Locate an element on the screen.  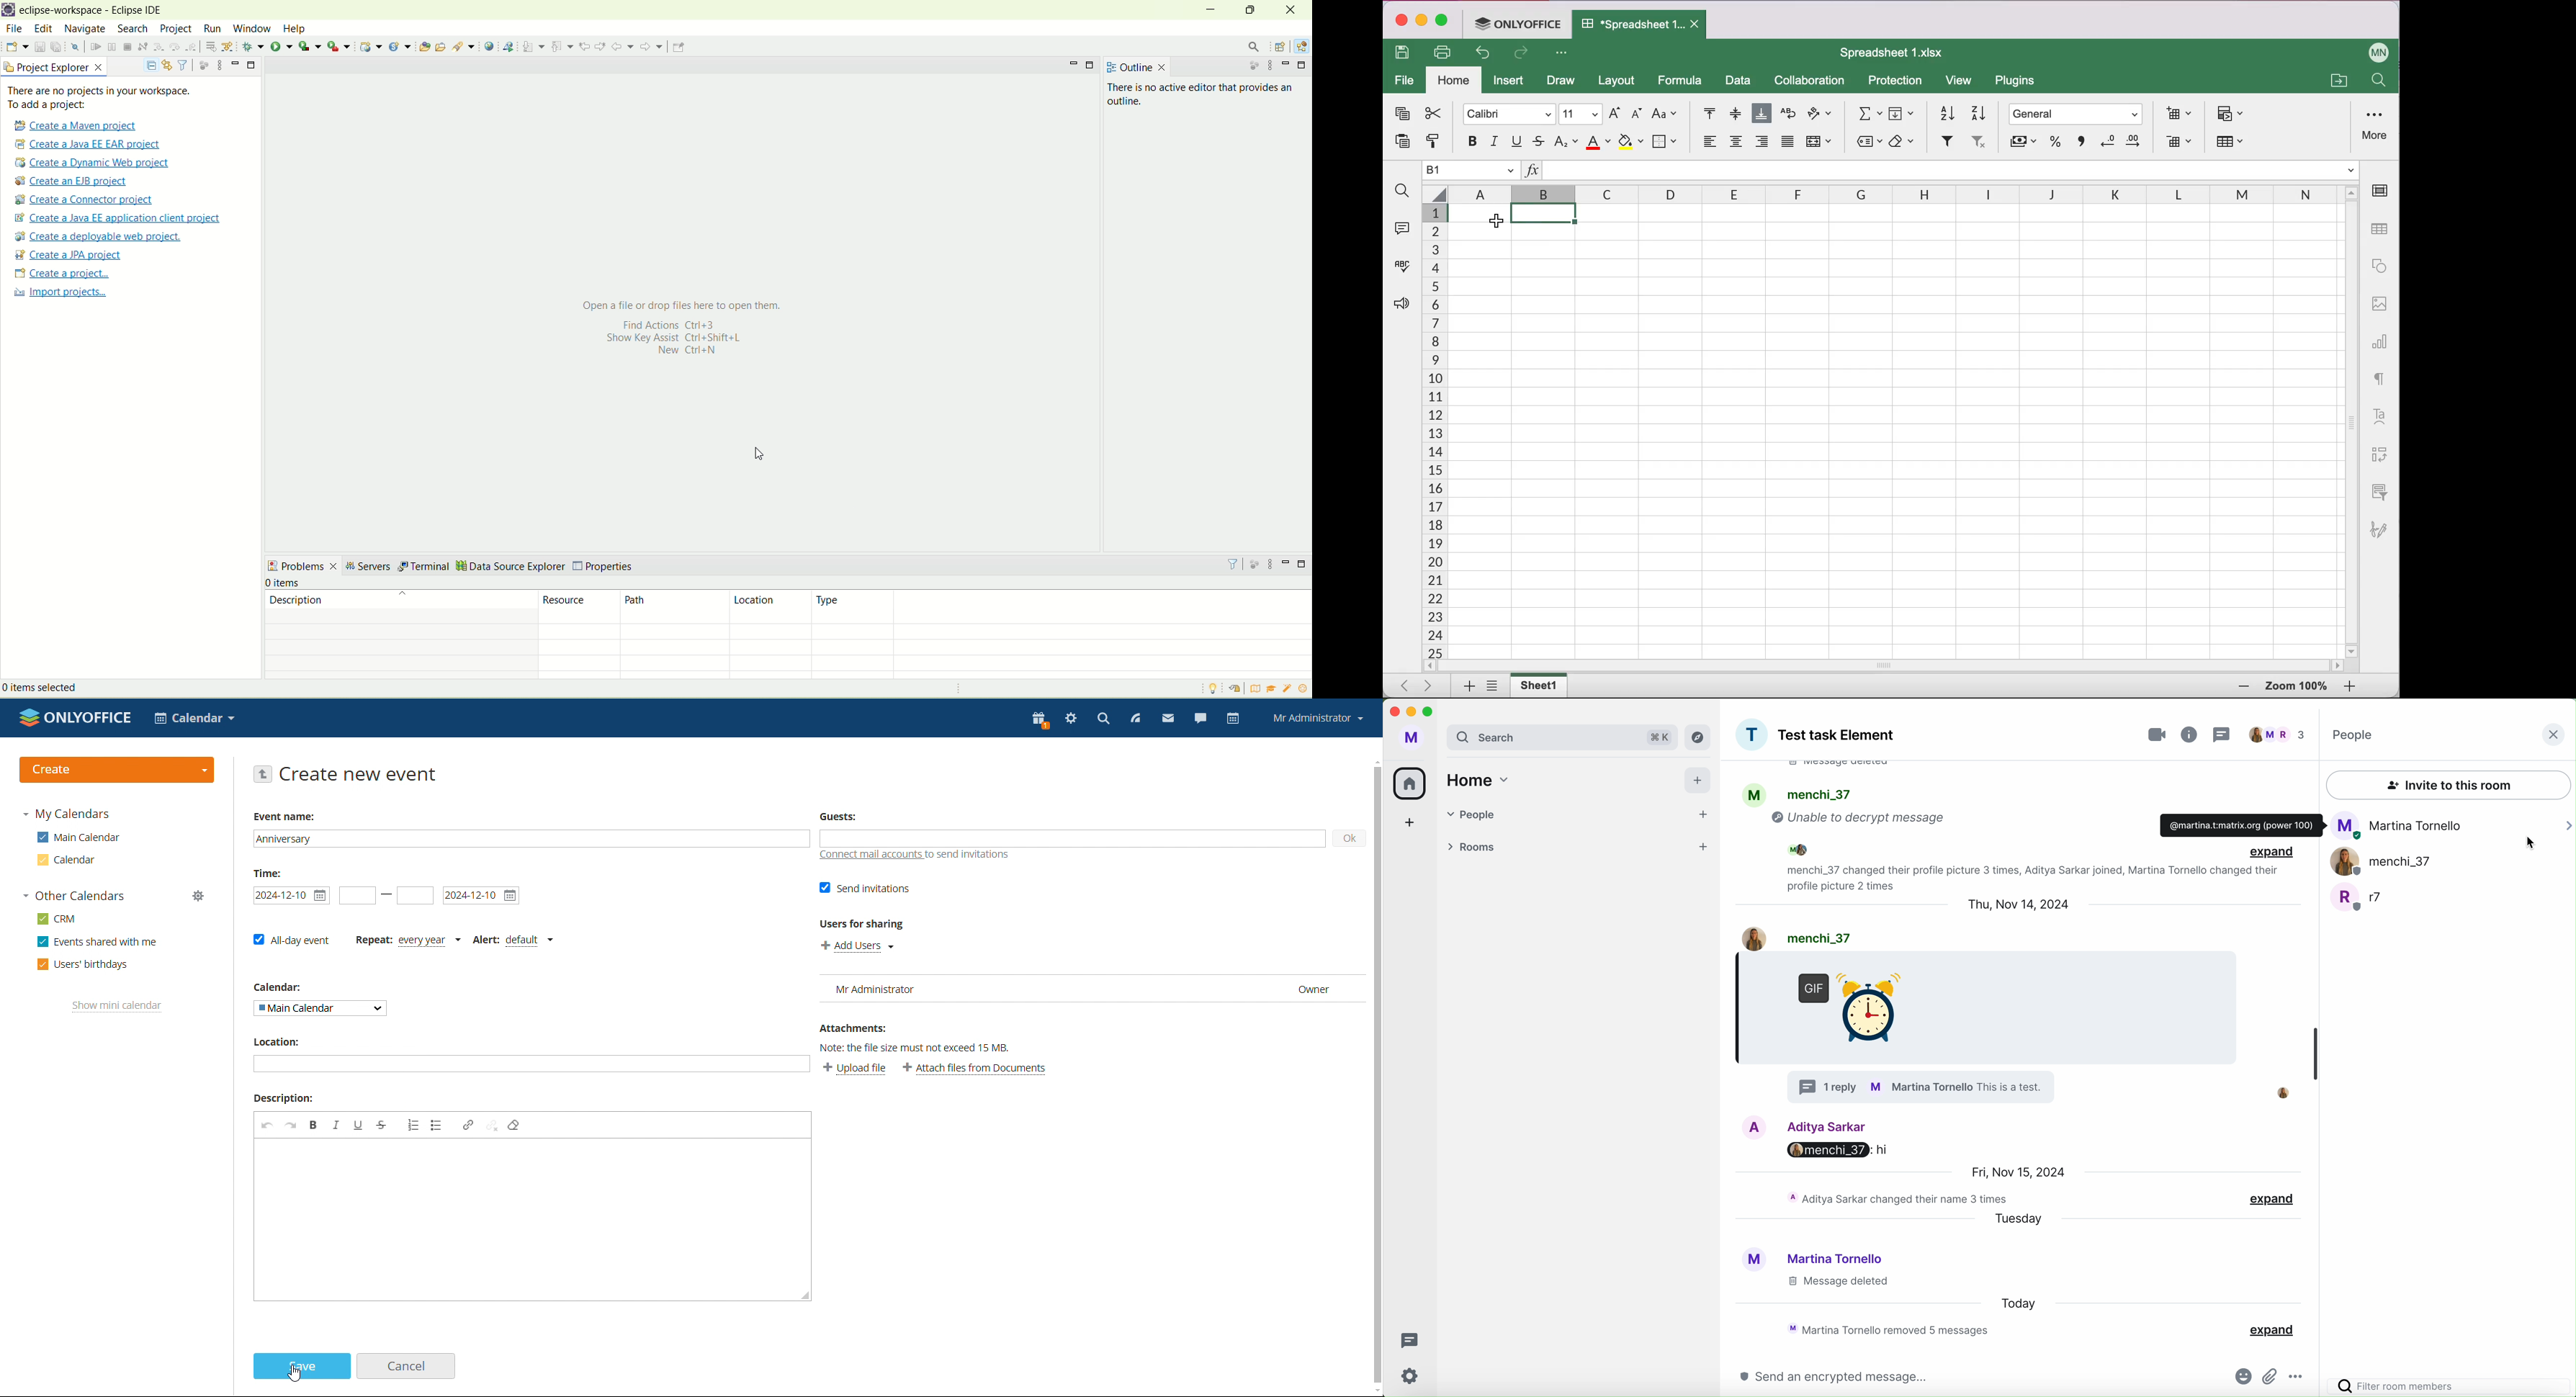
use step filter is located at coordinates (284, 46).